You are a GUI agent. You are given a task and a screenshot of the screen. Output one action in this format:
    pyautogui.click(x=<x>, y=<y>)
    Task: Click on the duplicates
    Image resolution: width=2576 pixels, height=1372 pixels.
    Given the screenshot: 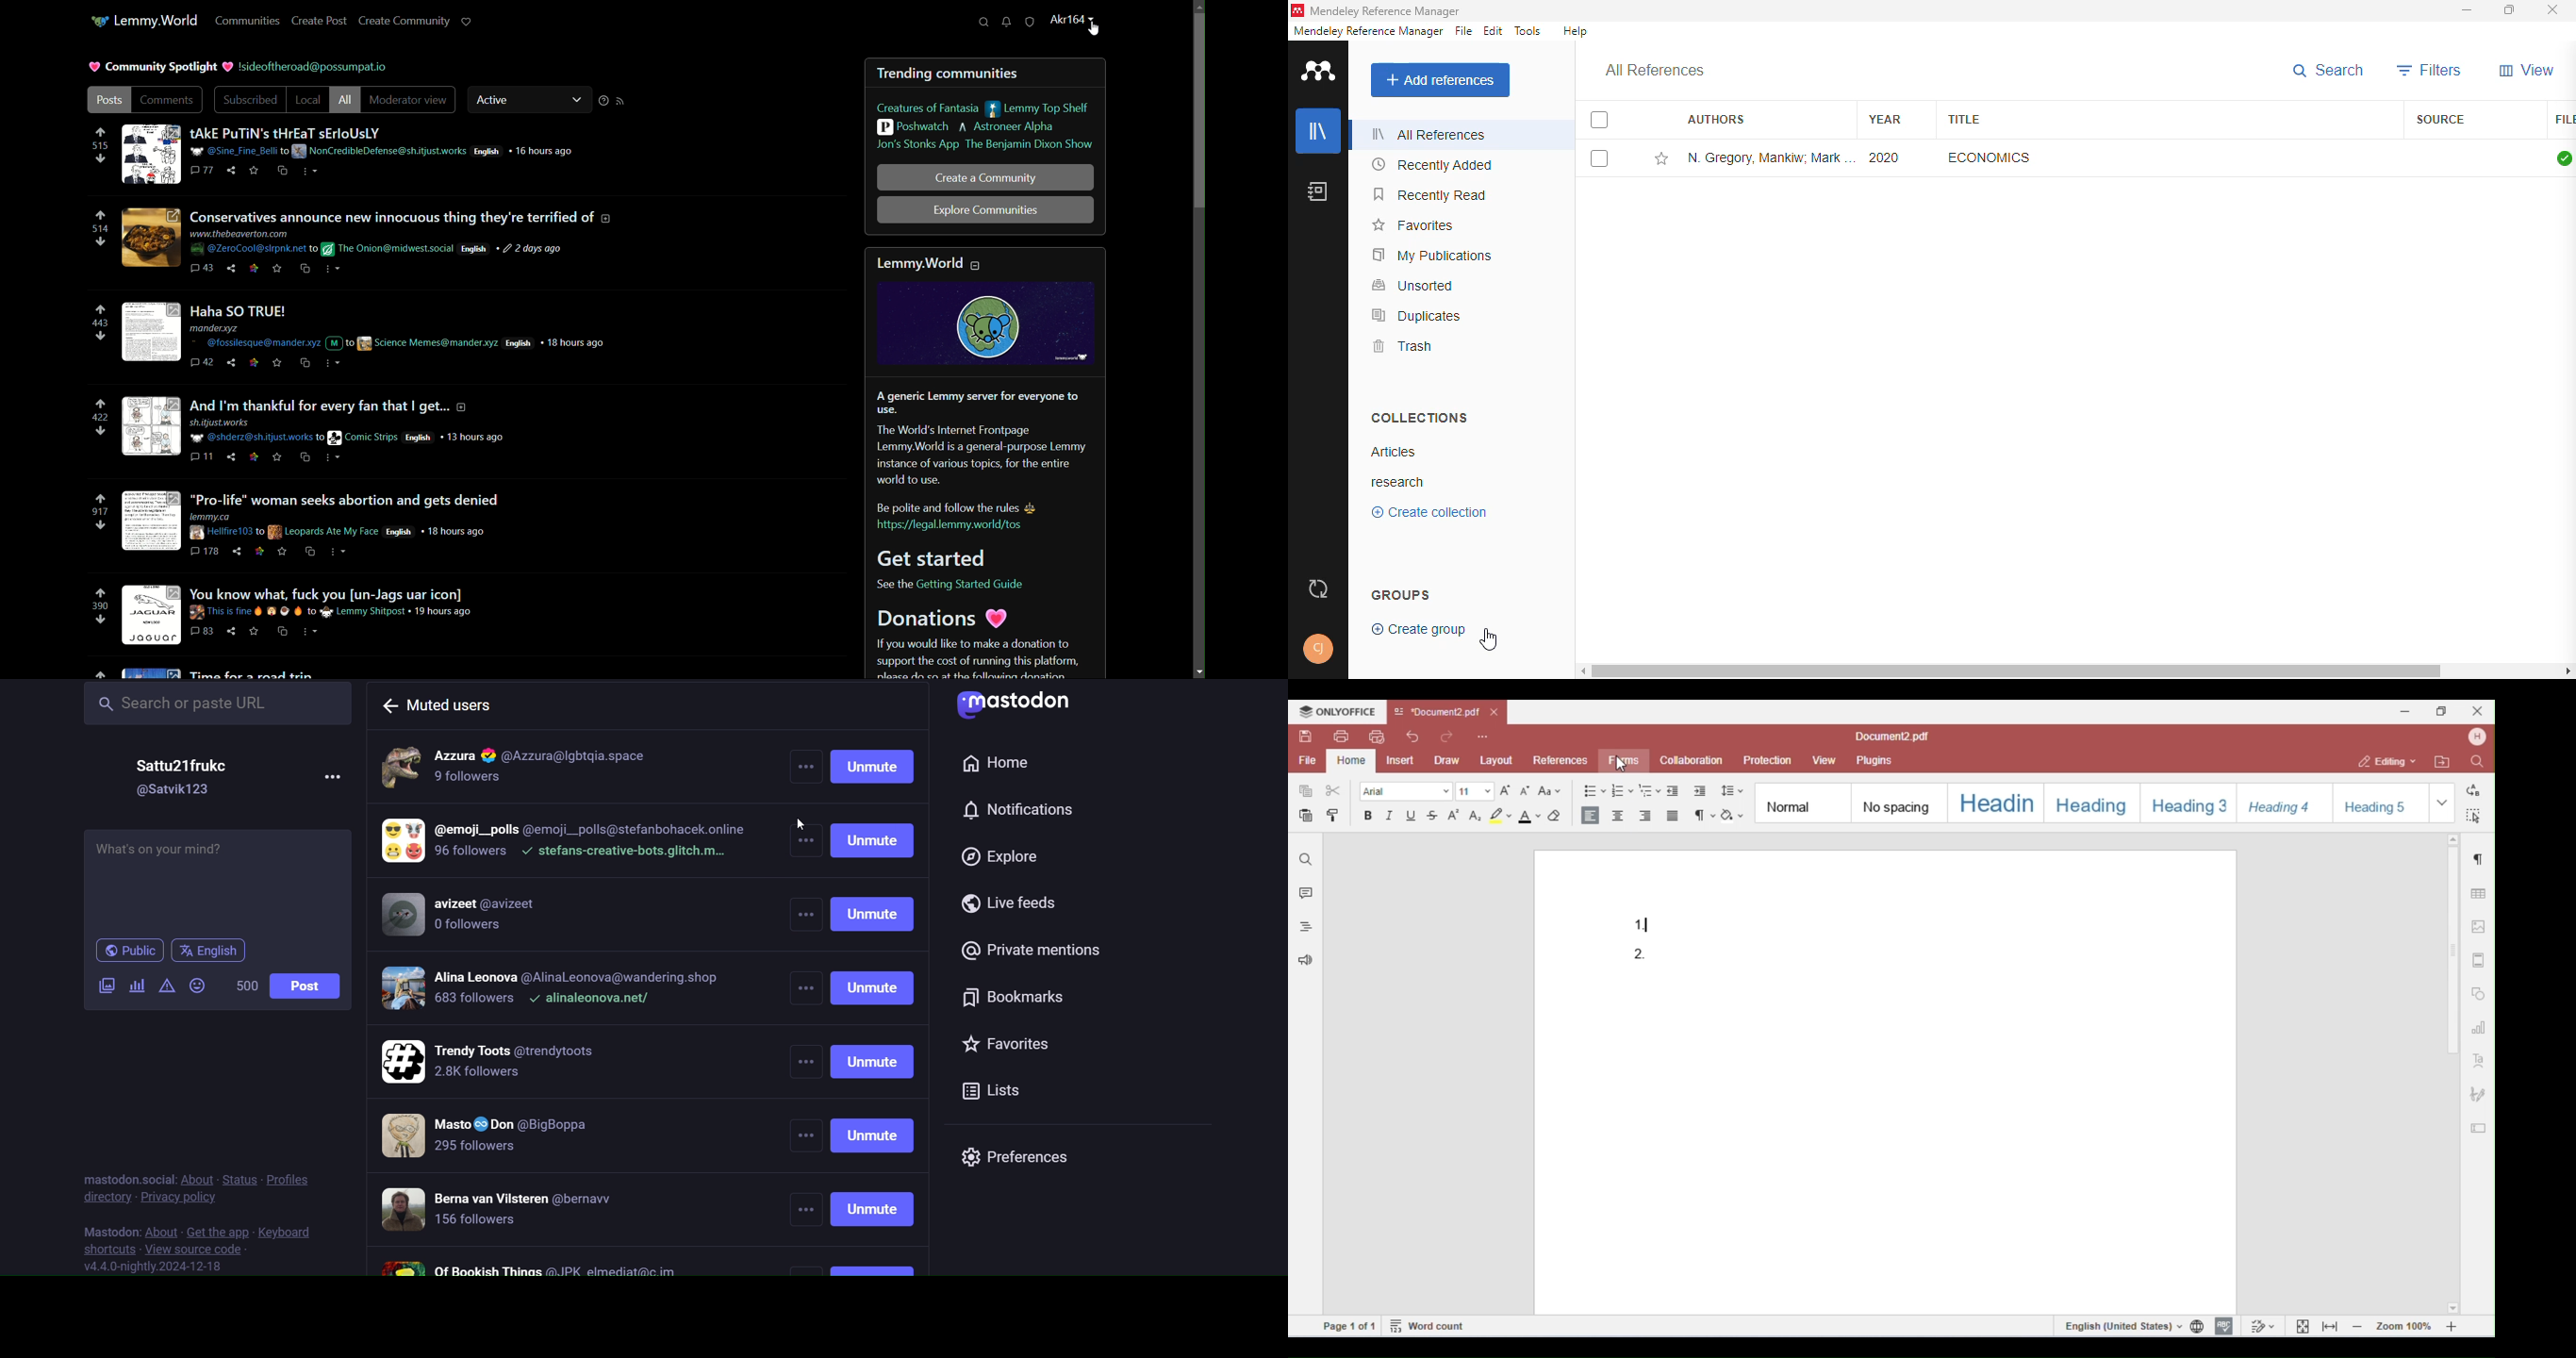 What is the action you would take?
    pyautogui.click(x=1418, y=316)
    